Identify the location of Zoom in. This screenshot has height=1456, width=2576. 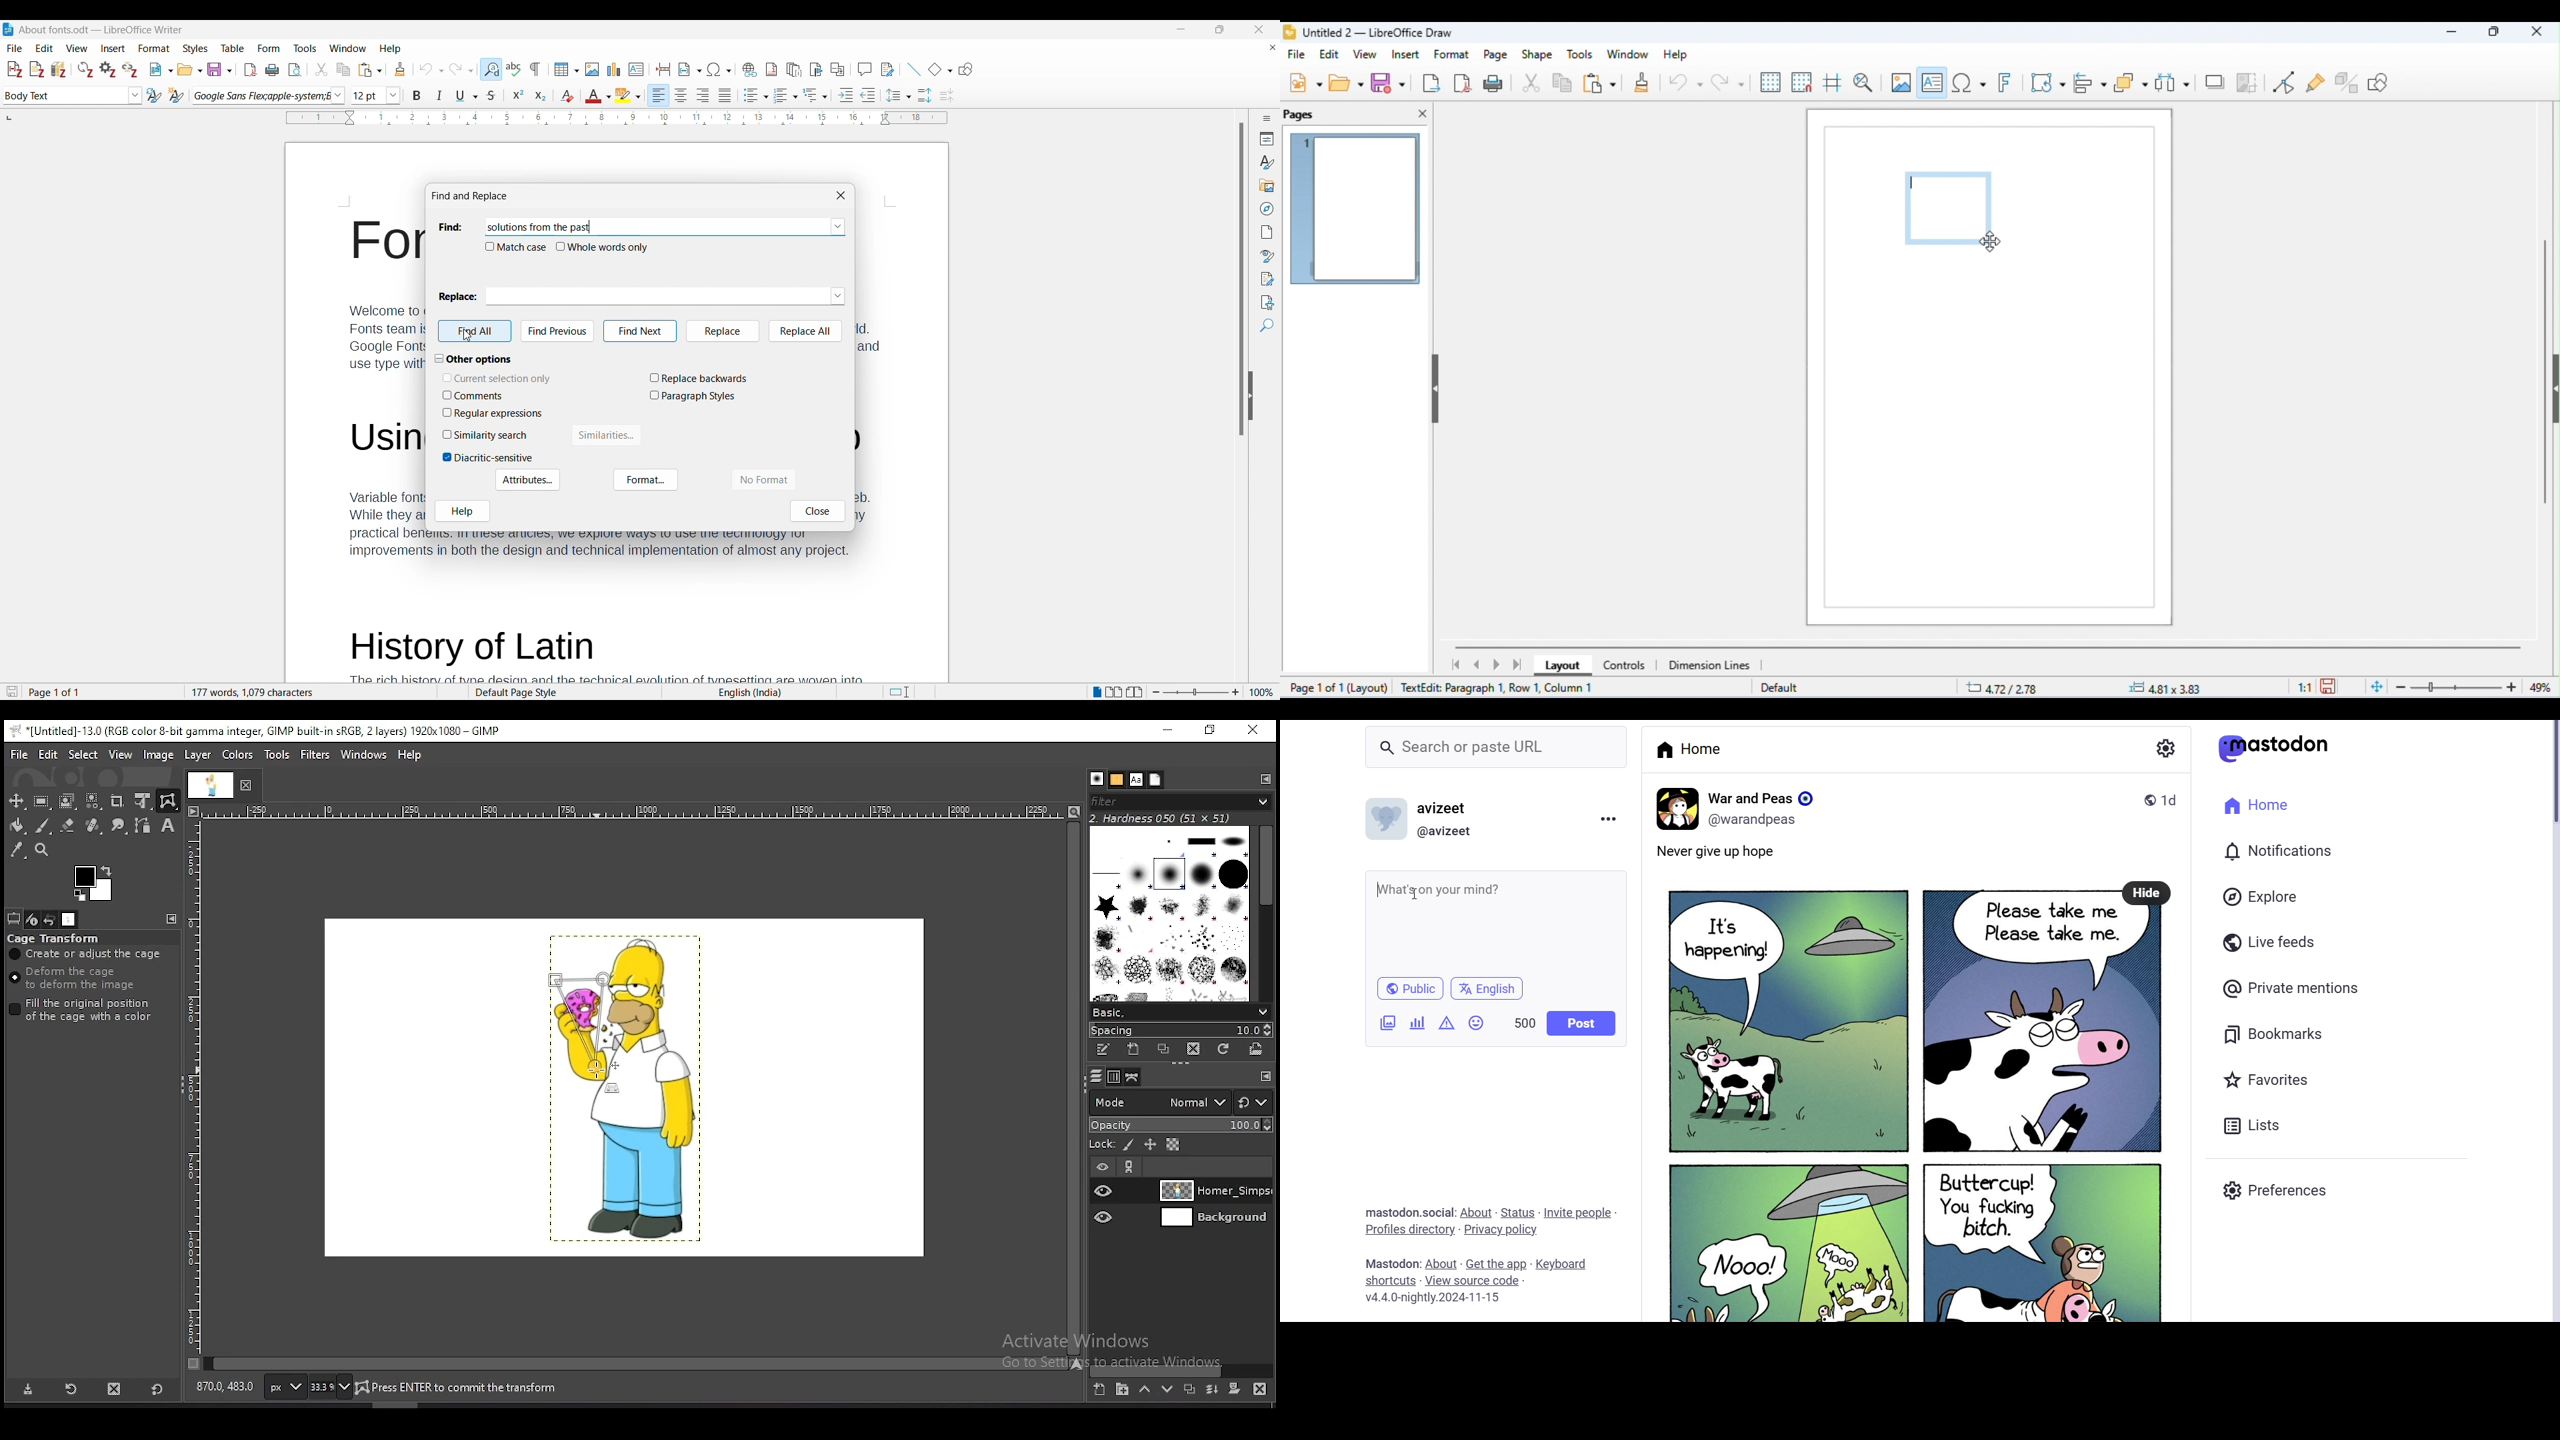
(1236, 693).